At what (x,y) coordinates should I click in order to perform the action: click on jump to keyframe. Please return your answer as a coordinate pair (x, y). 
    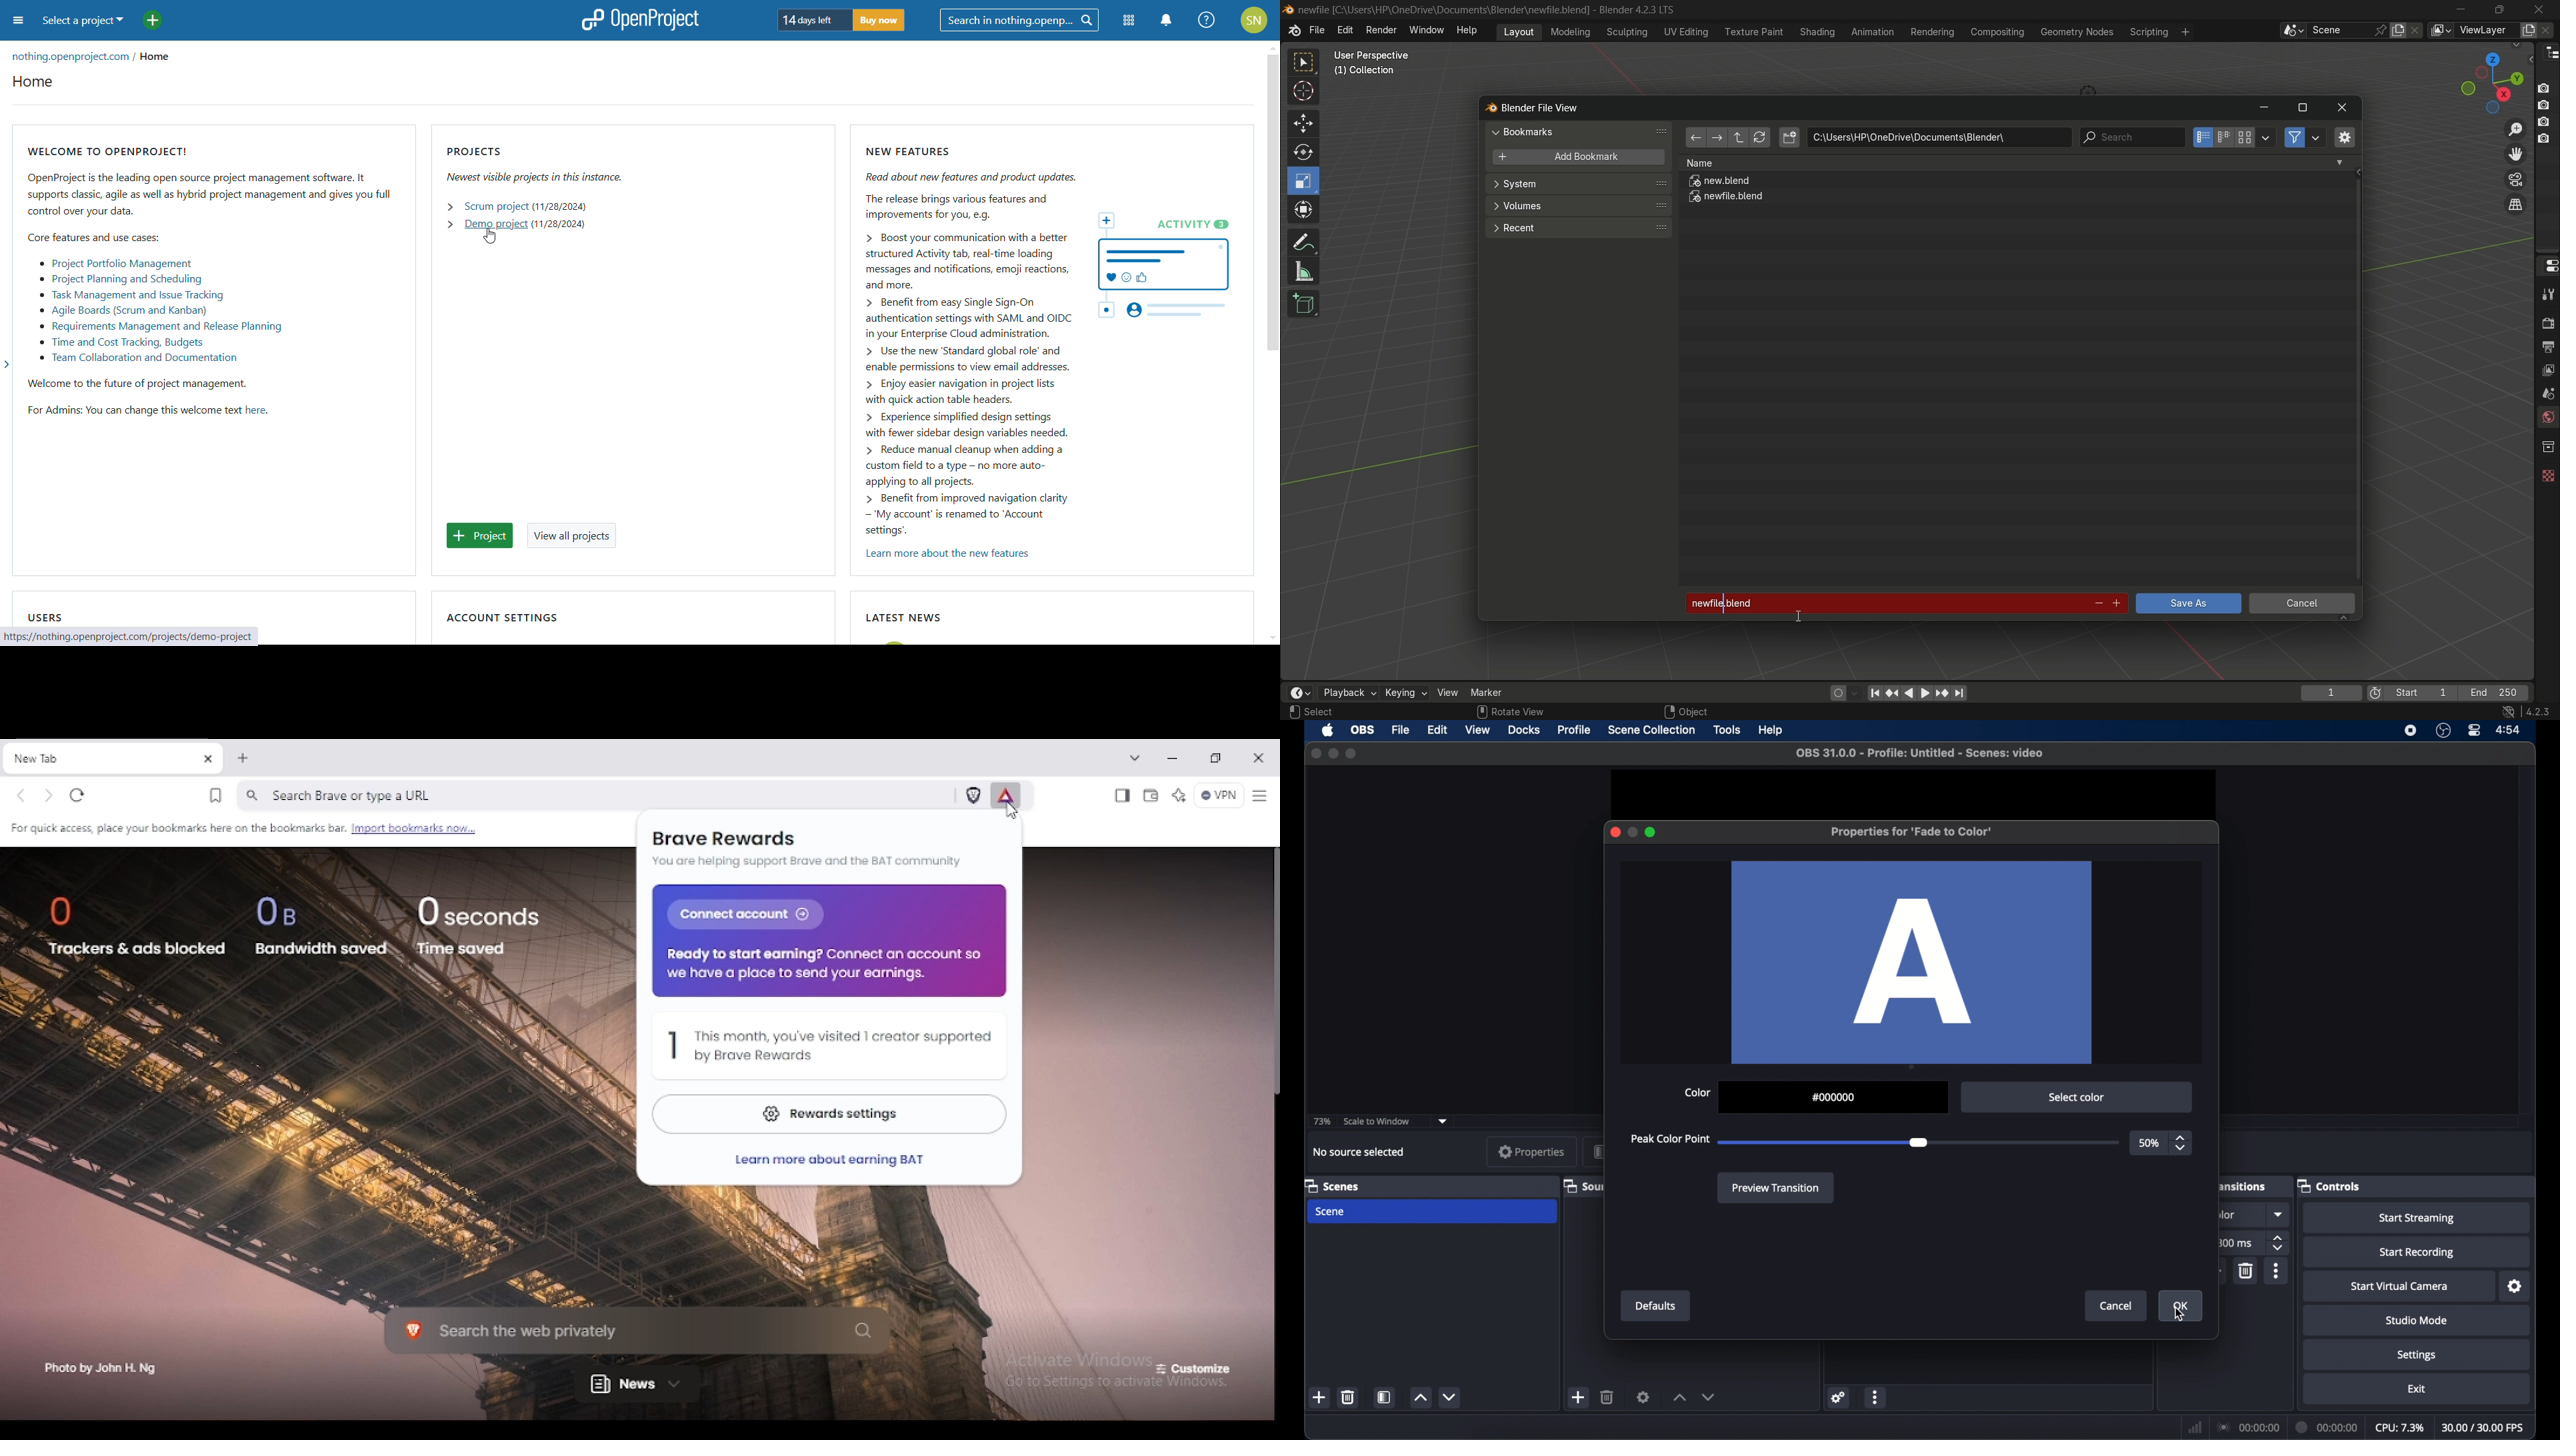
    Looking at the image, I should click on (1942, 692).